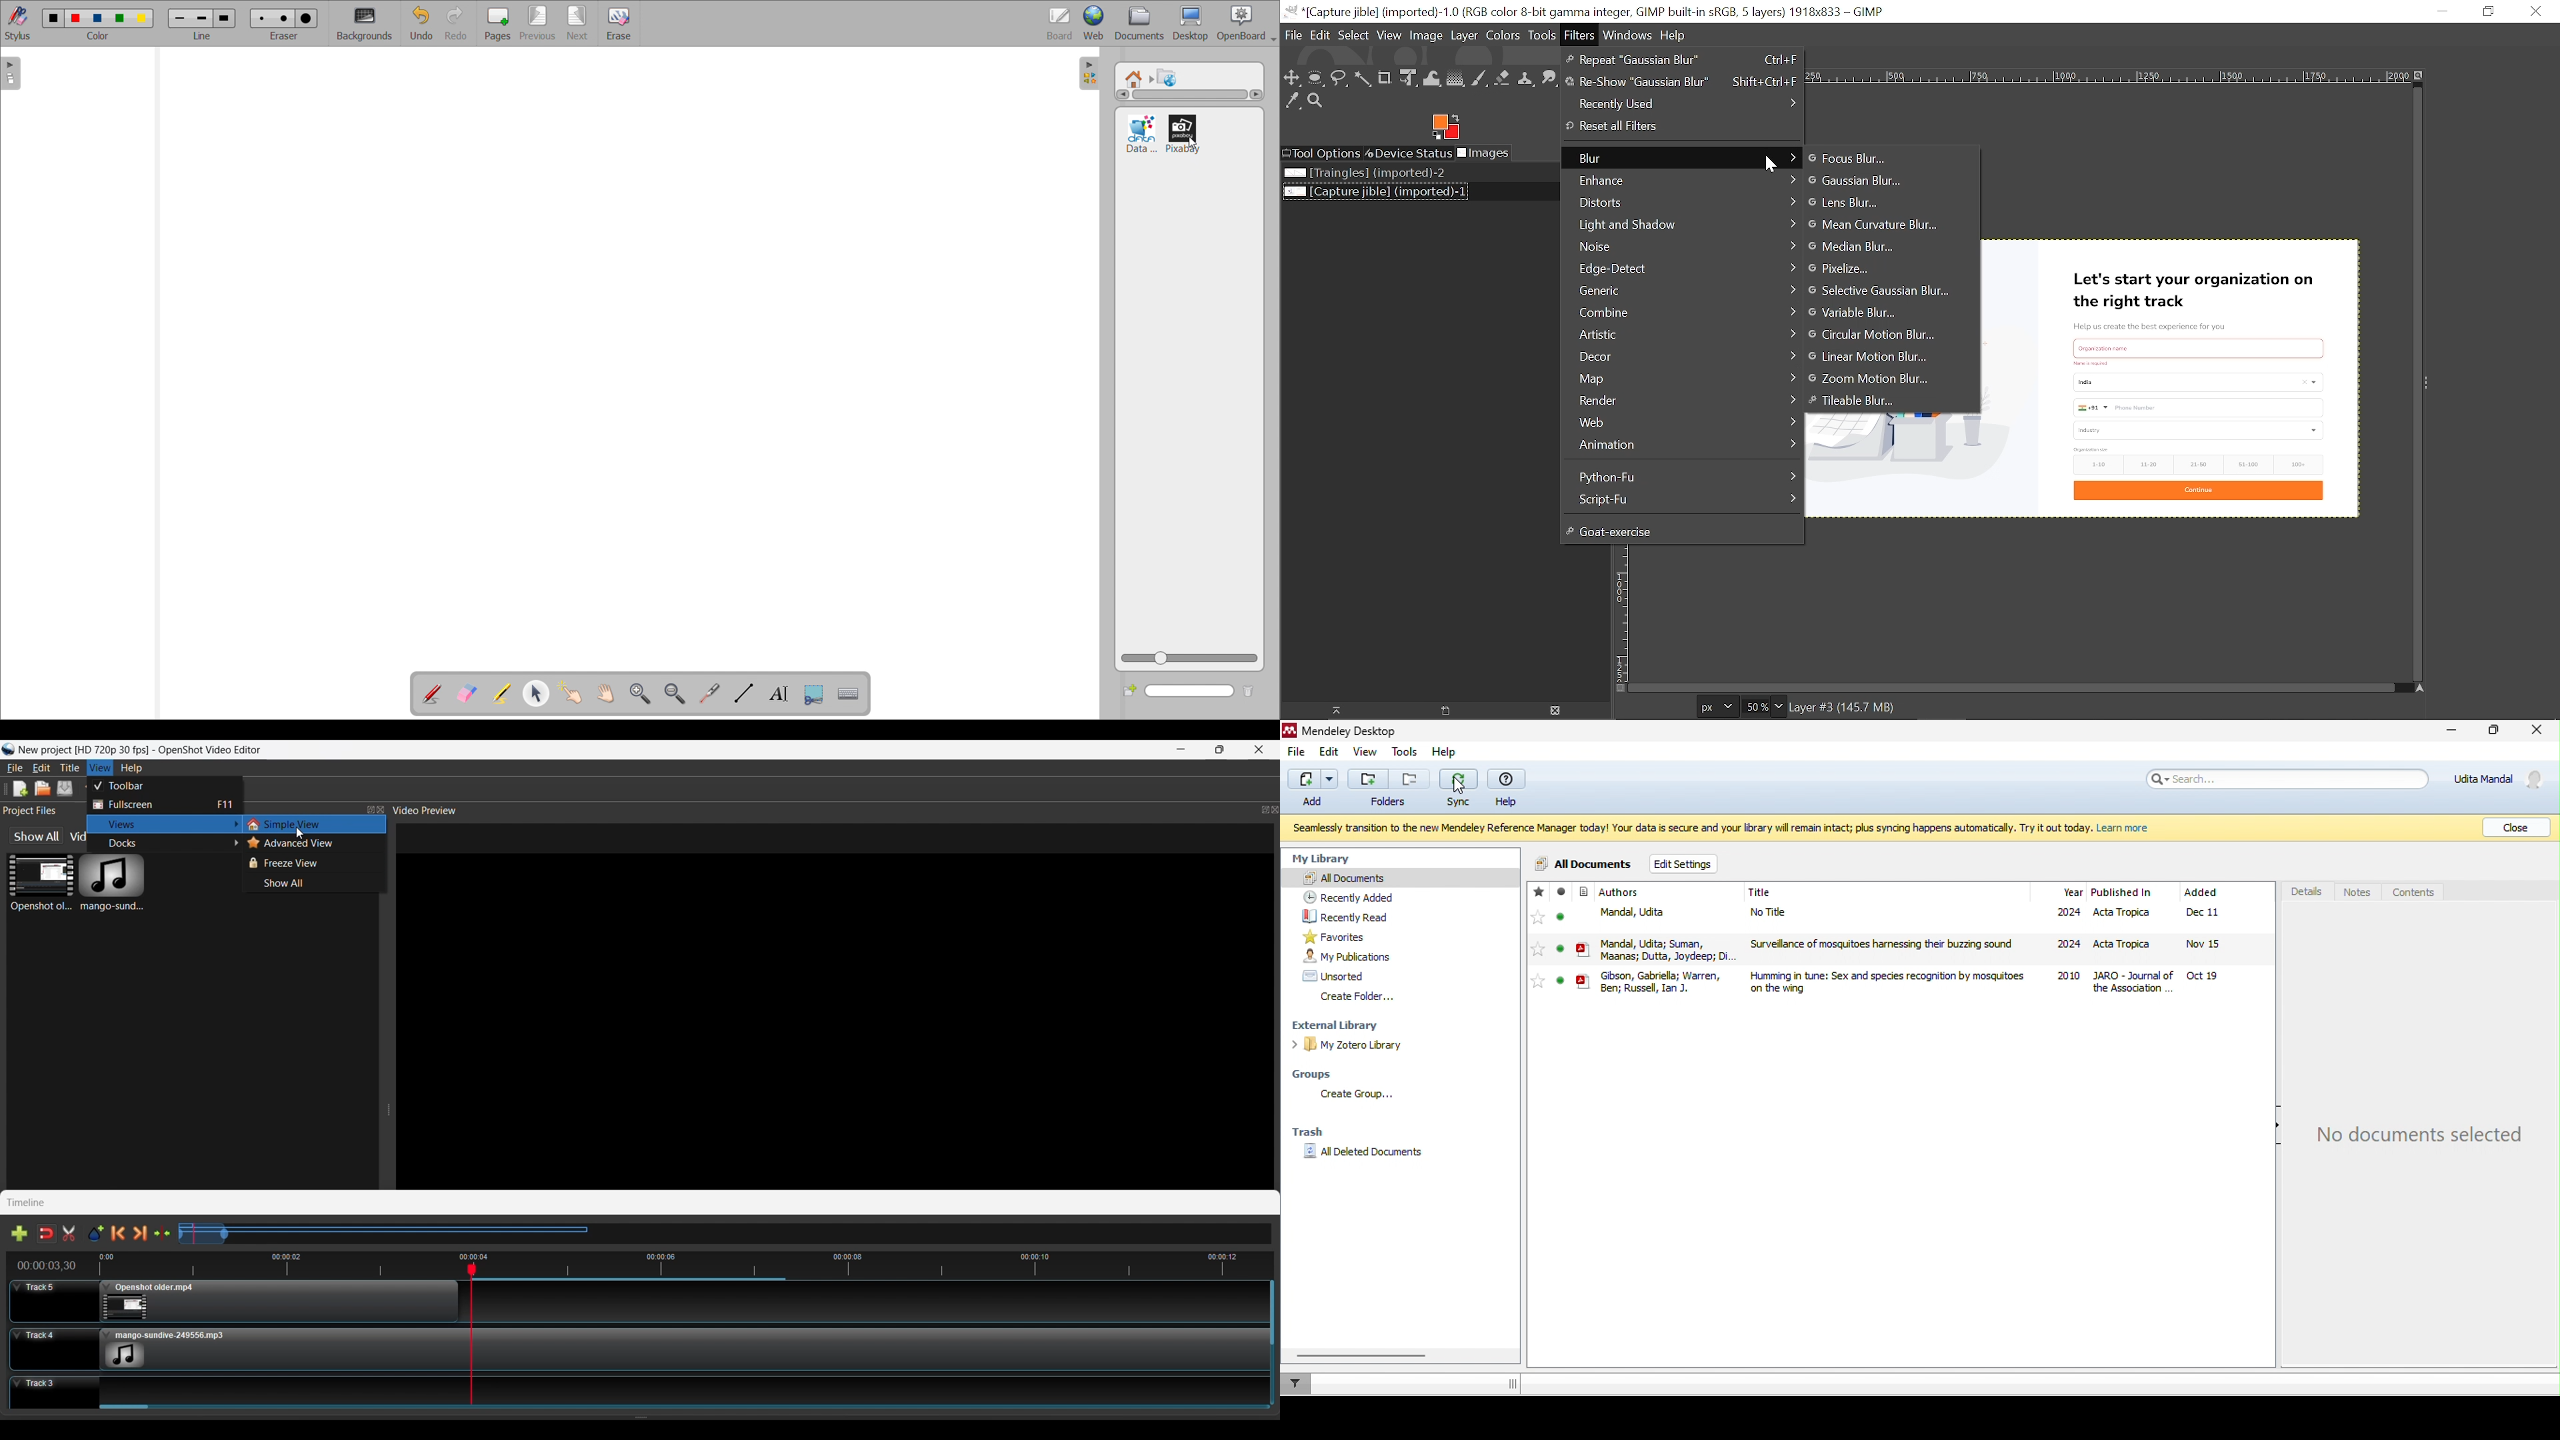 The height and width of the screenshot is (1456, 2576). I want to click on Center the timeline on the playhead, so click(163, 1233).